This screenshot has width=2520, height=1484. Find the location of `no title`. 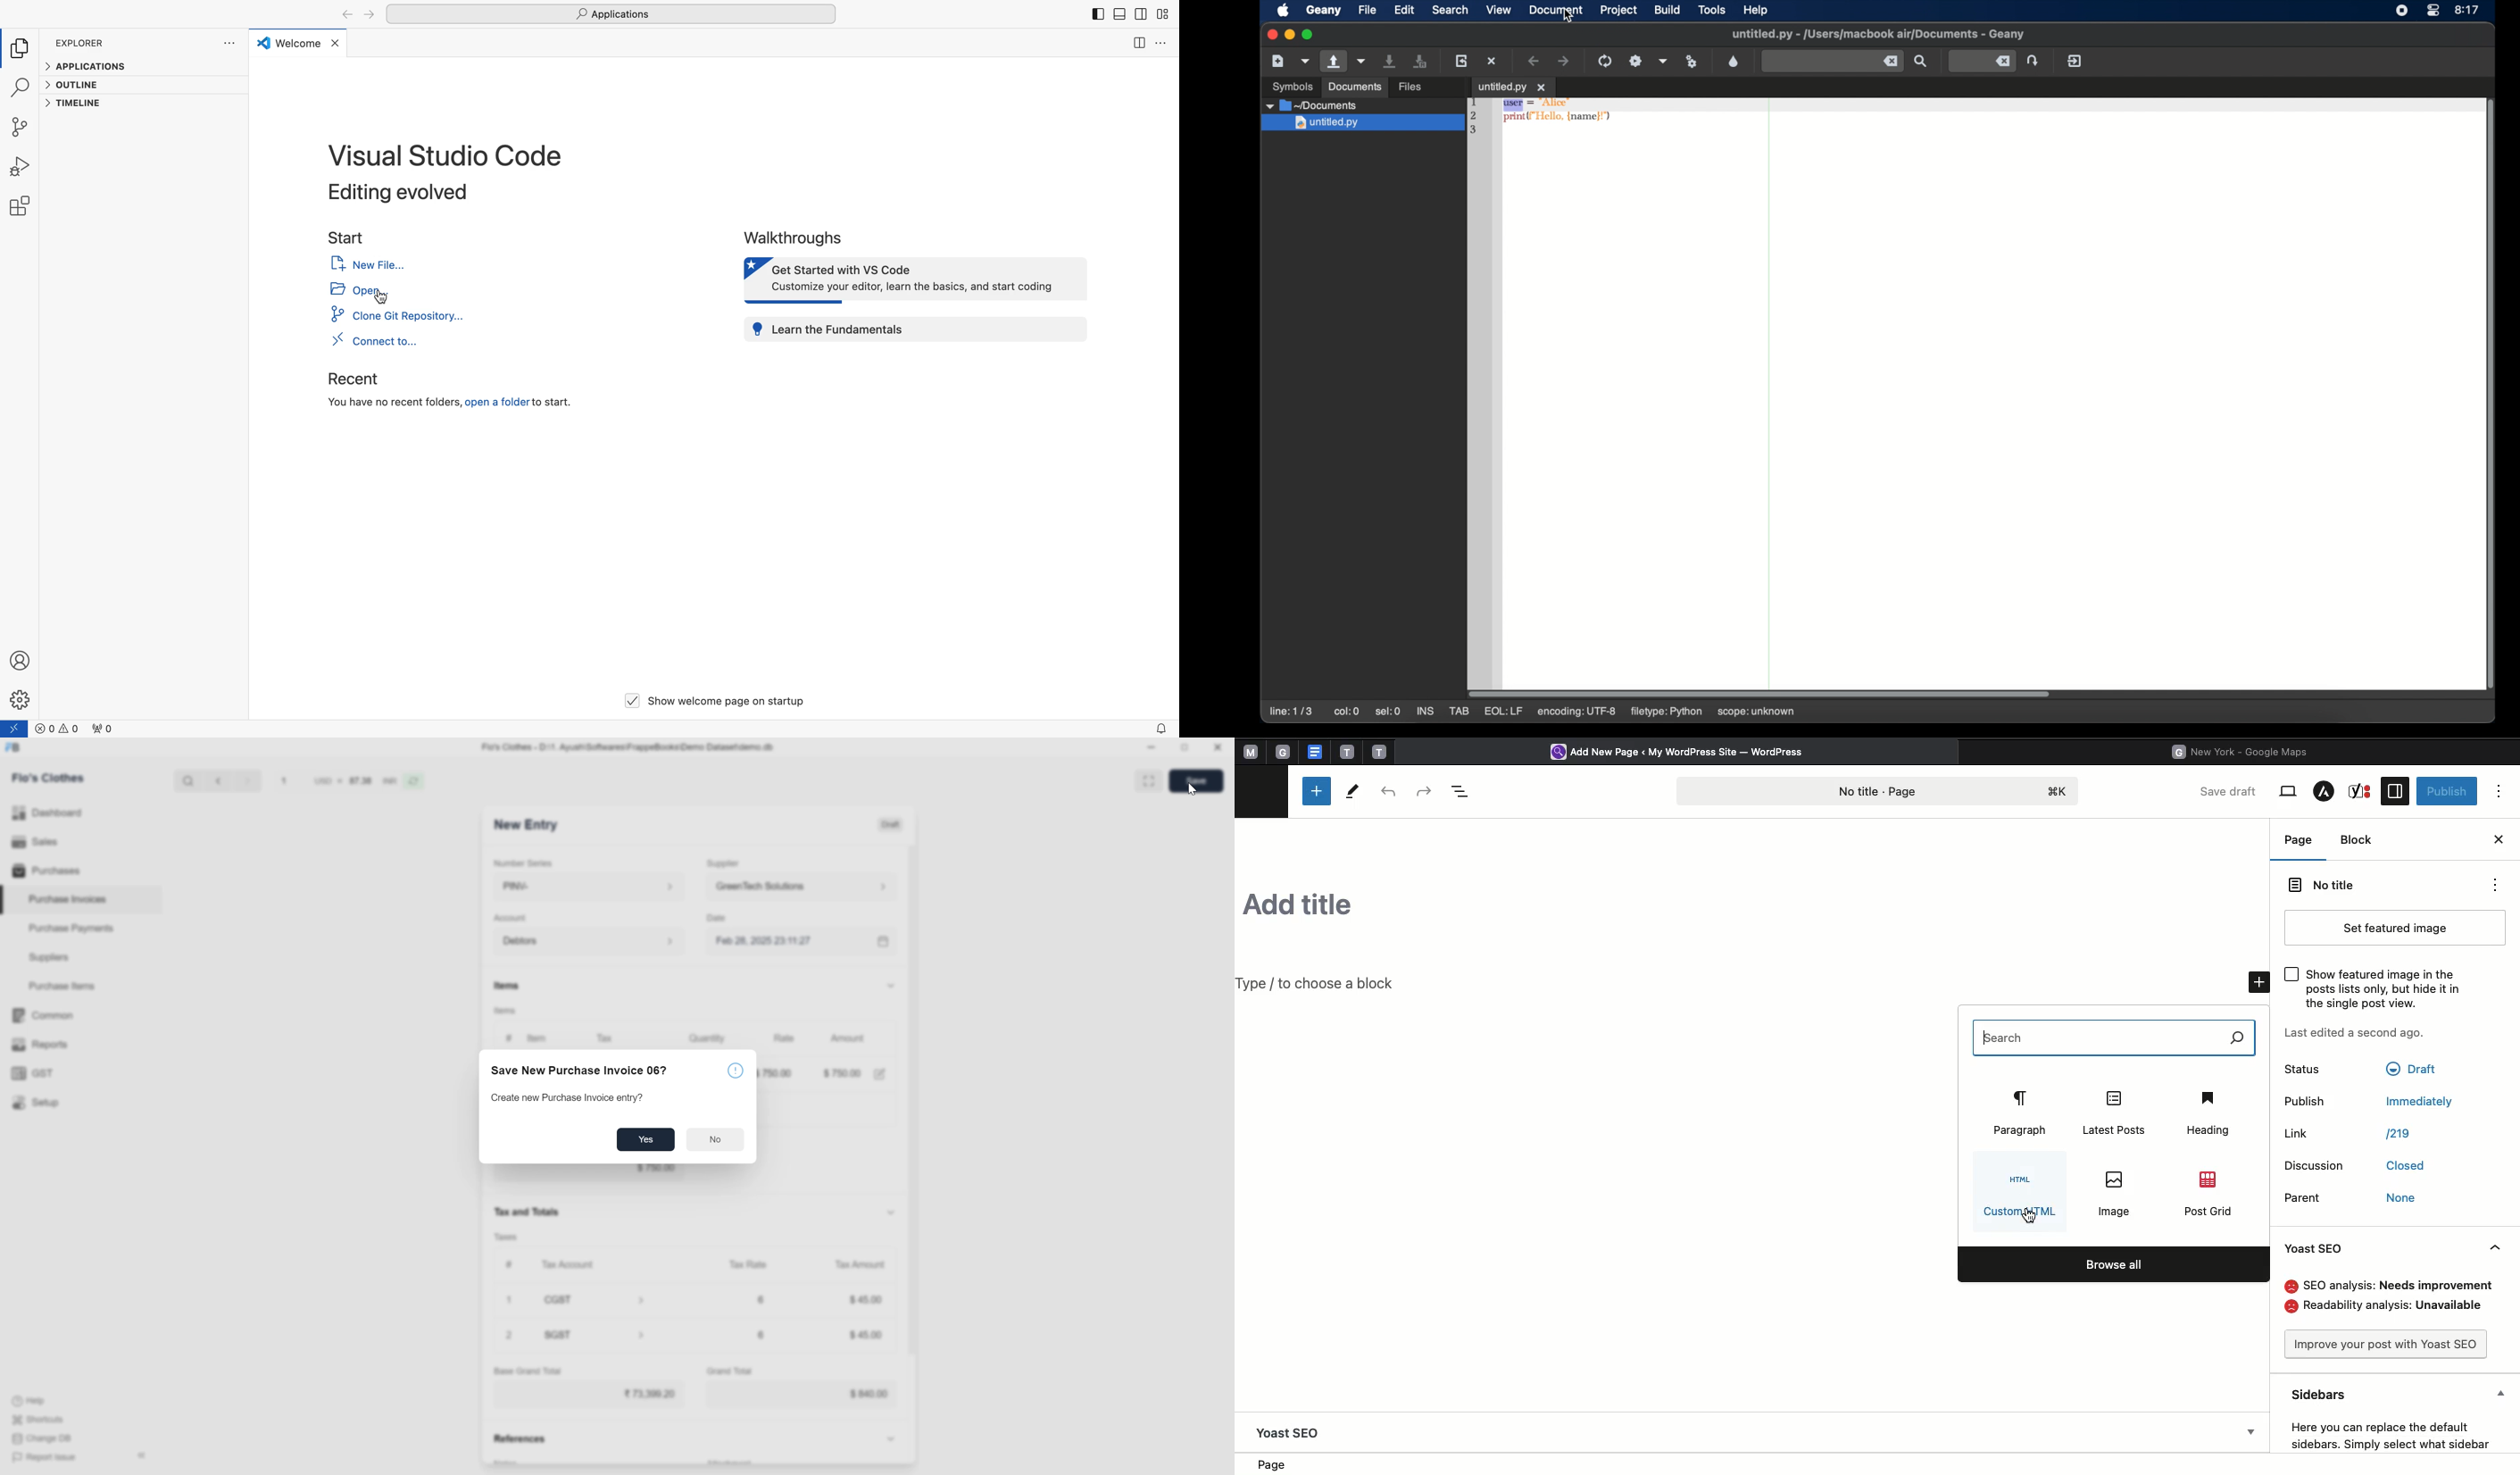

no title is located at coordinates (2391, 888).